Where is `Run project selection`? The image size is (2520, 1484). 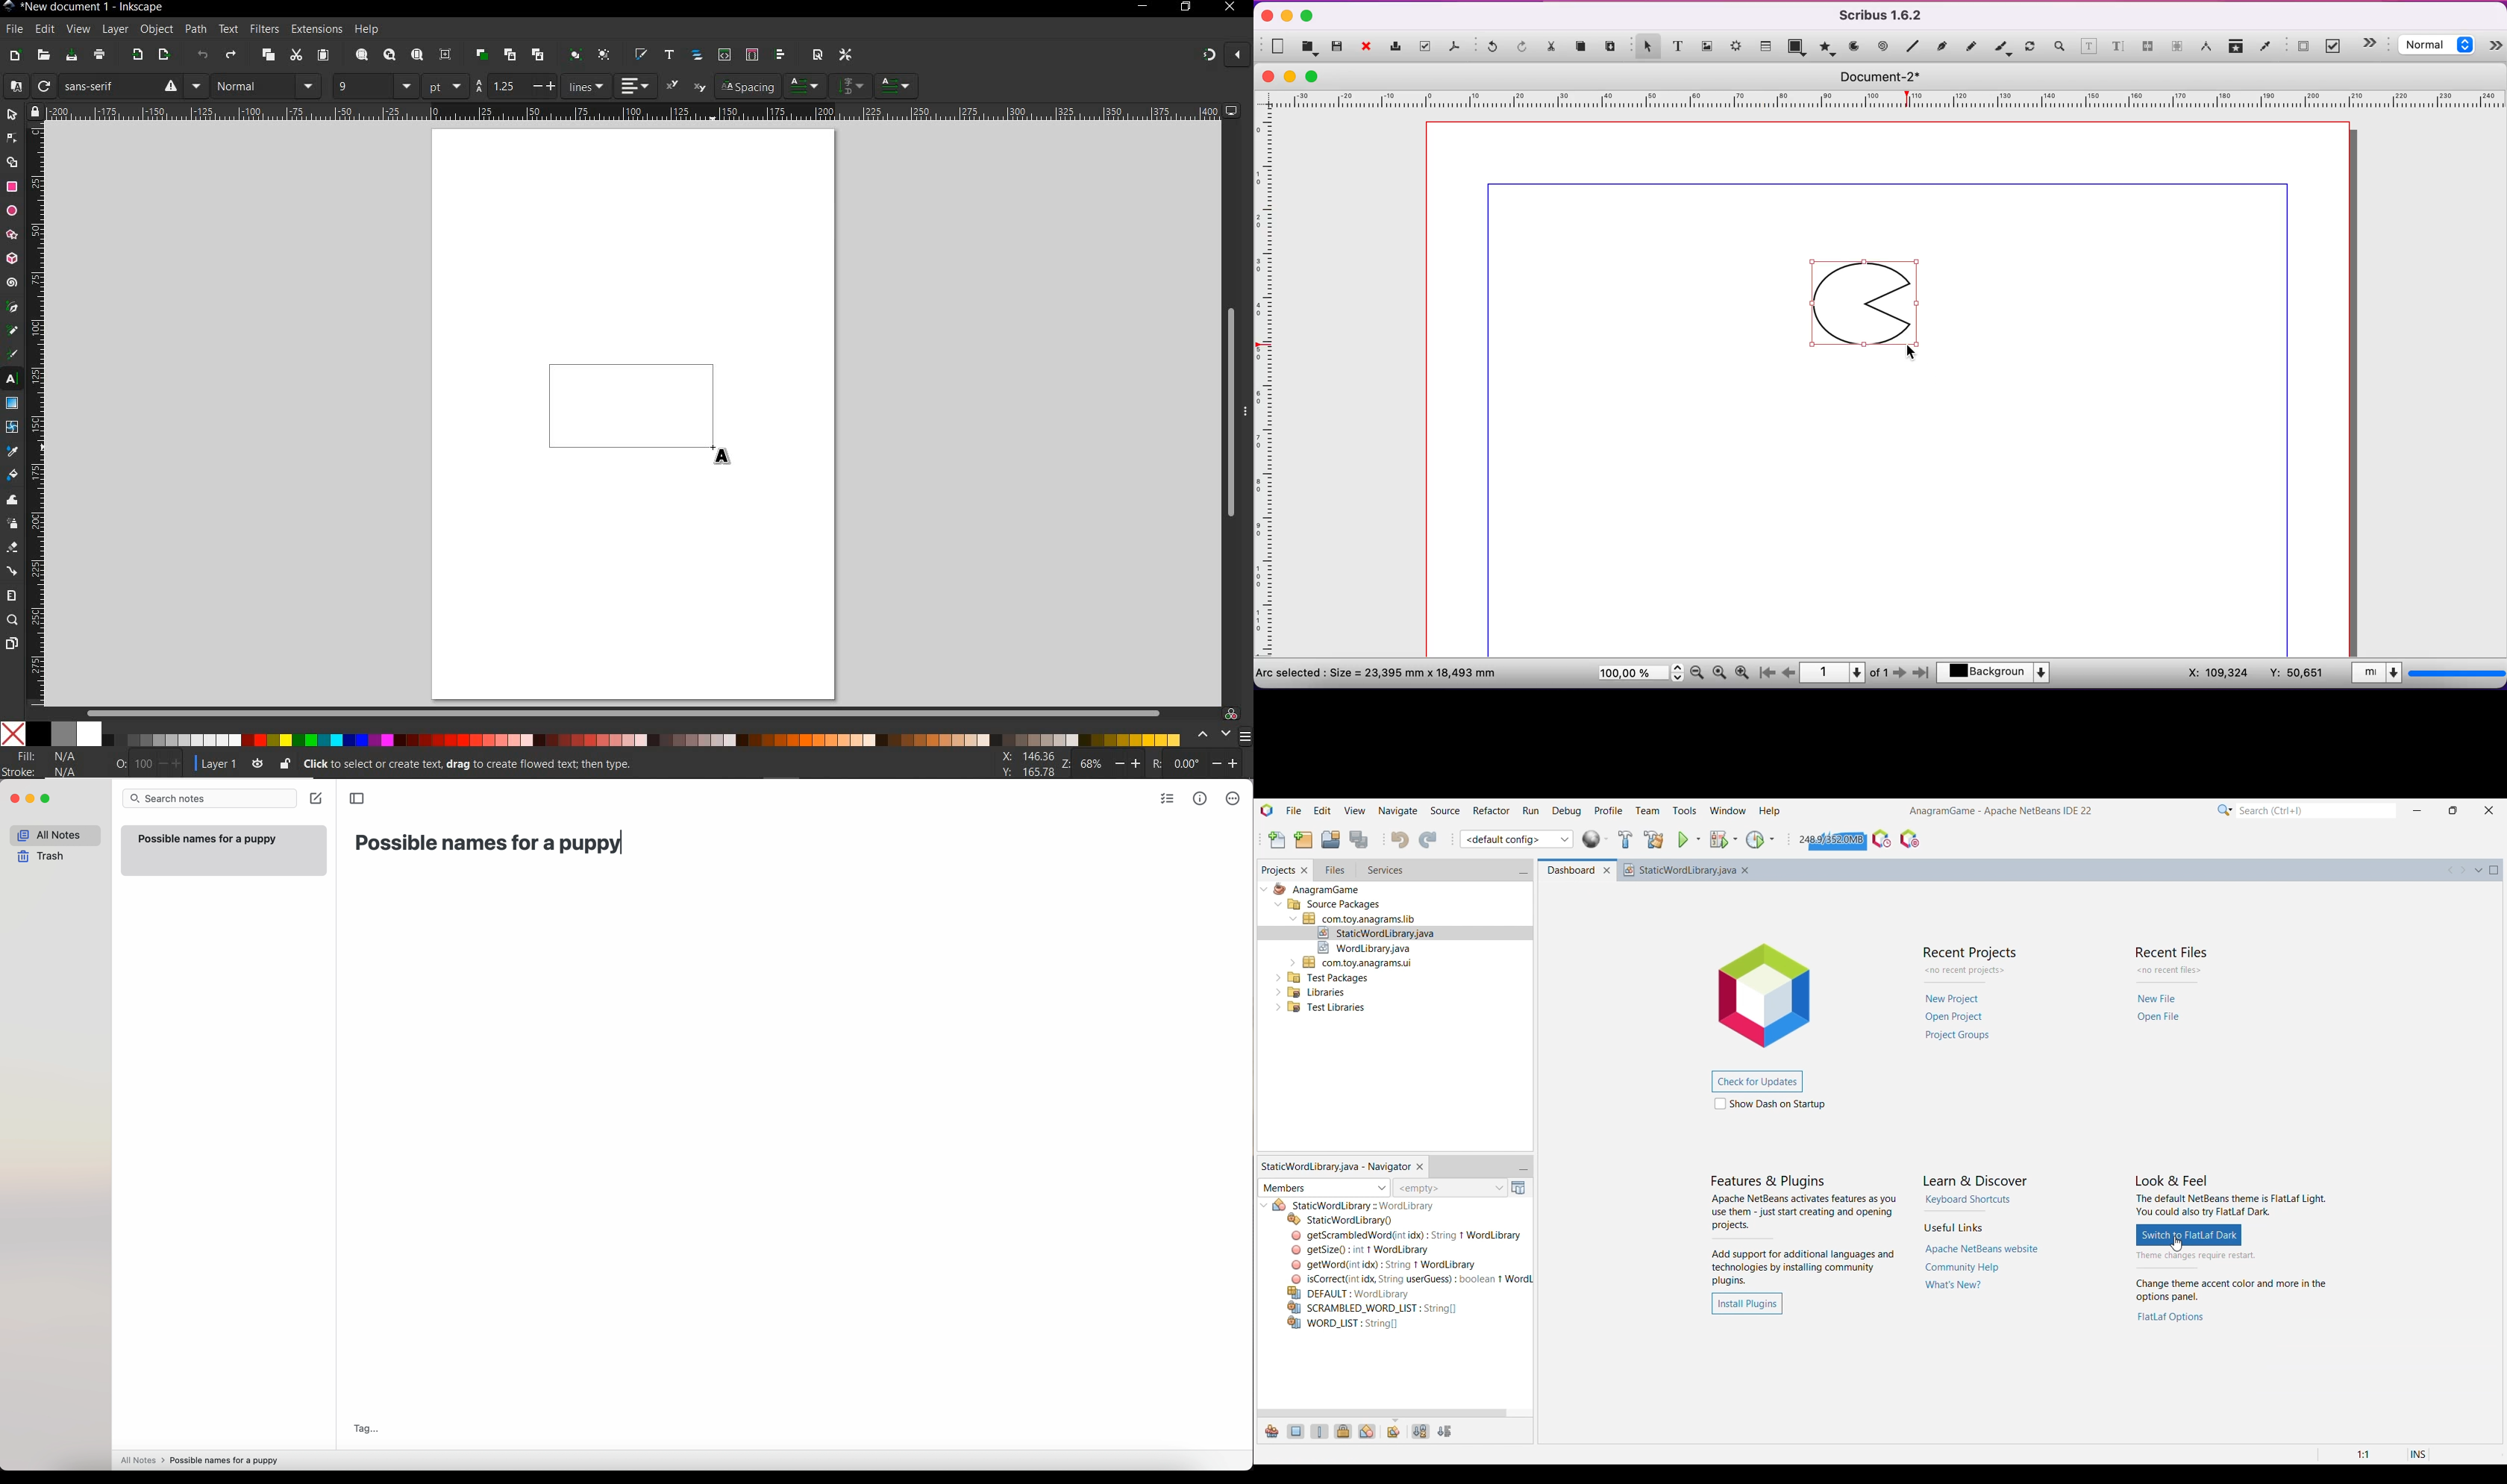
Run project selection is located at coordinates (1684, 840).